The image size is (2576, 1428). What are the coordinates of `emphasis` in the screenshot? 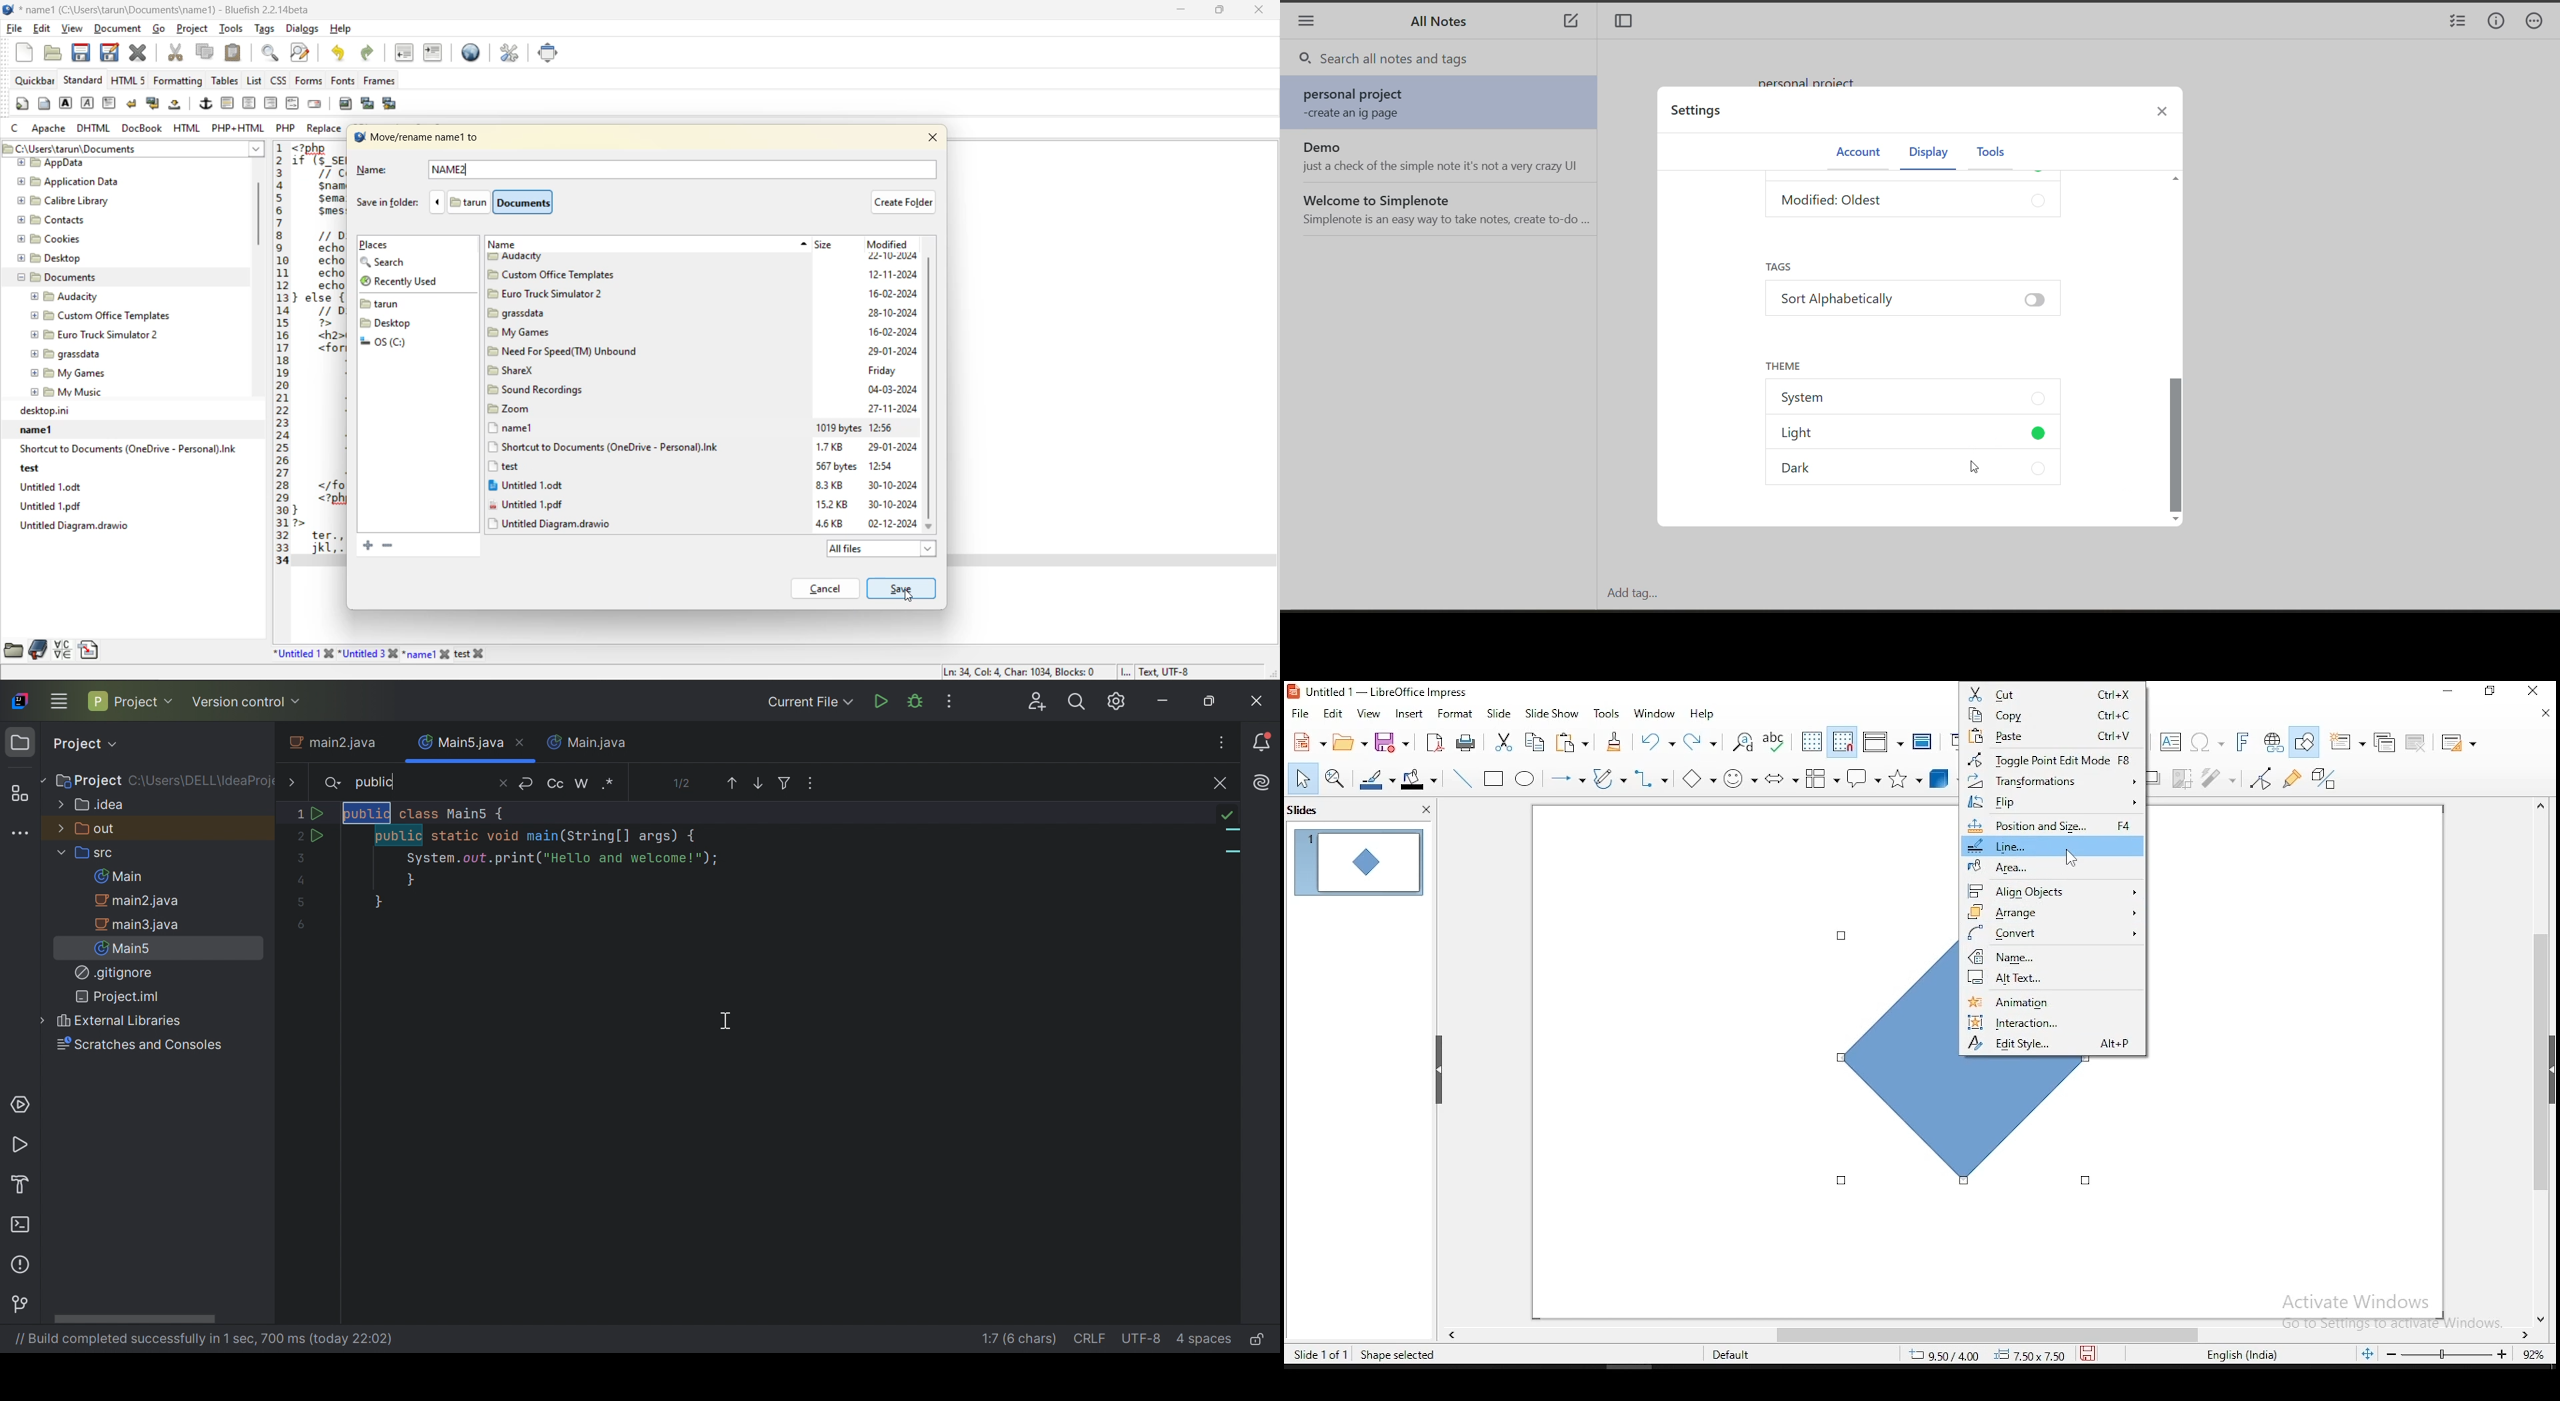 It's located at (89, 103).